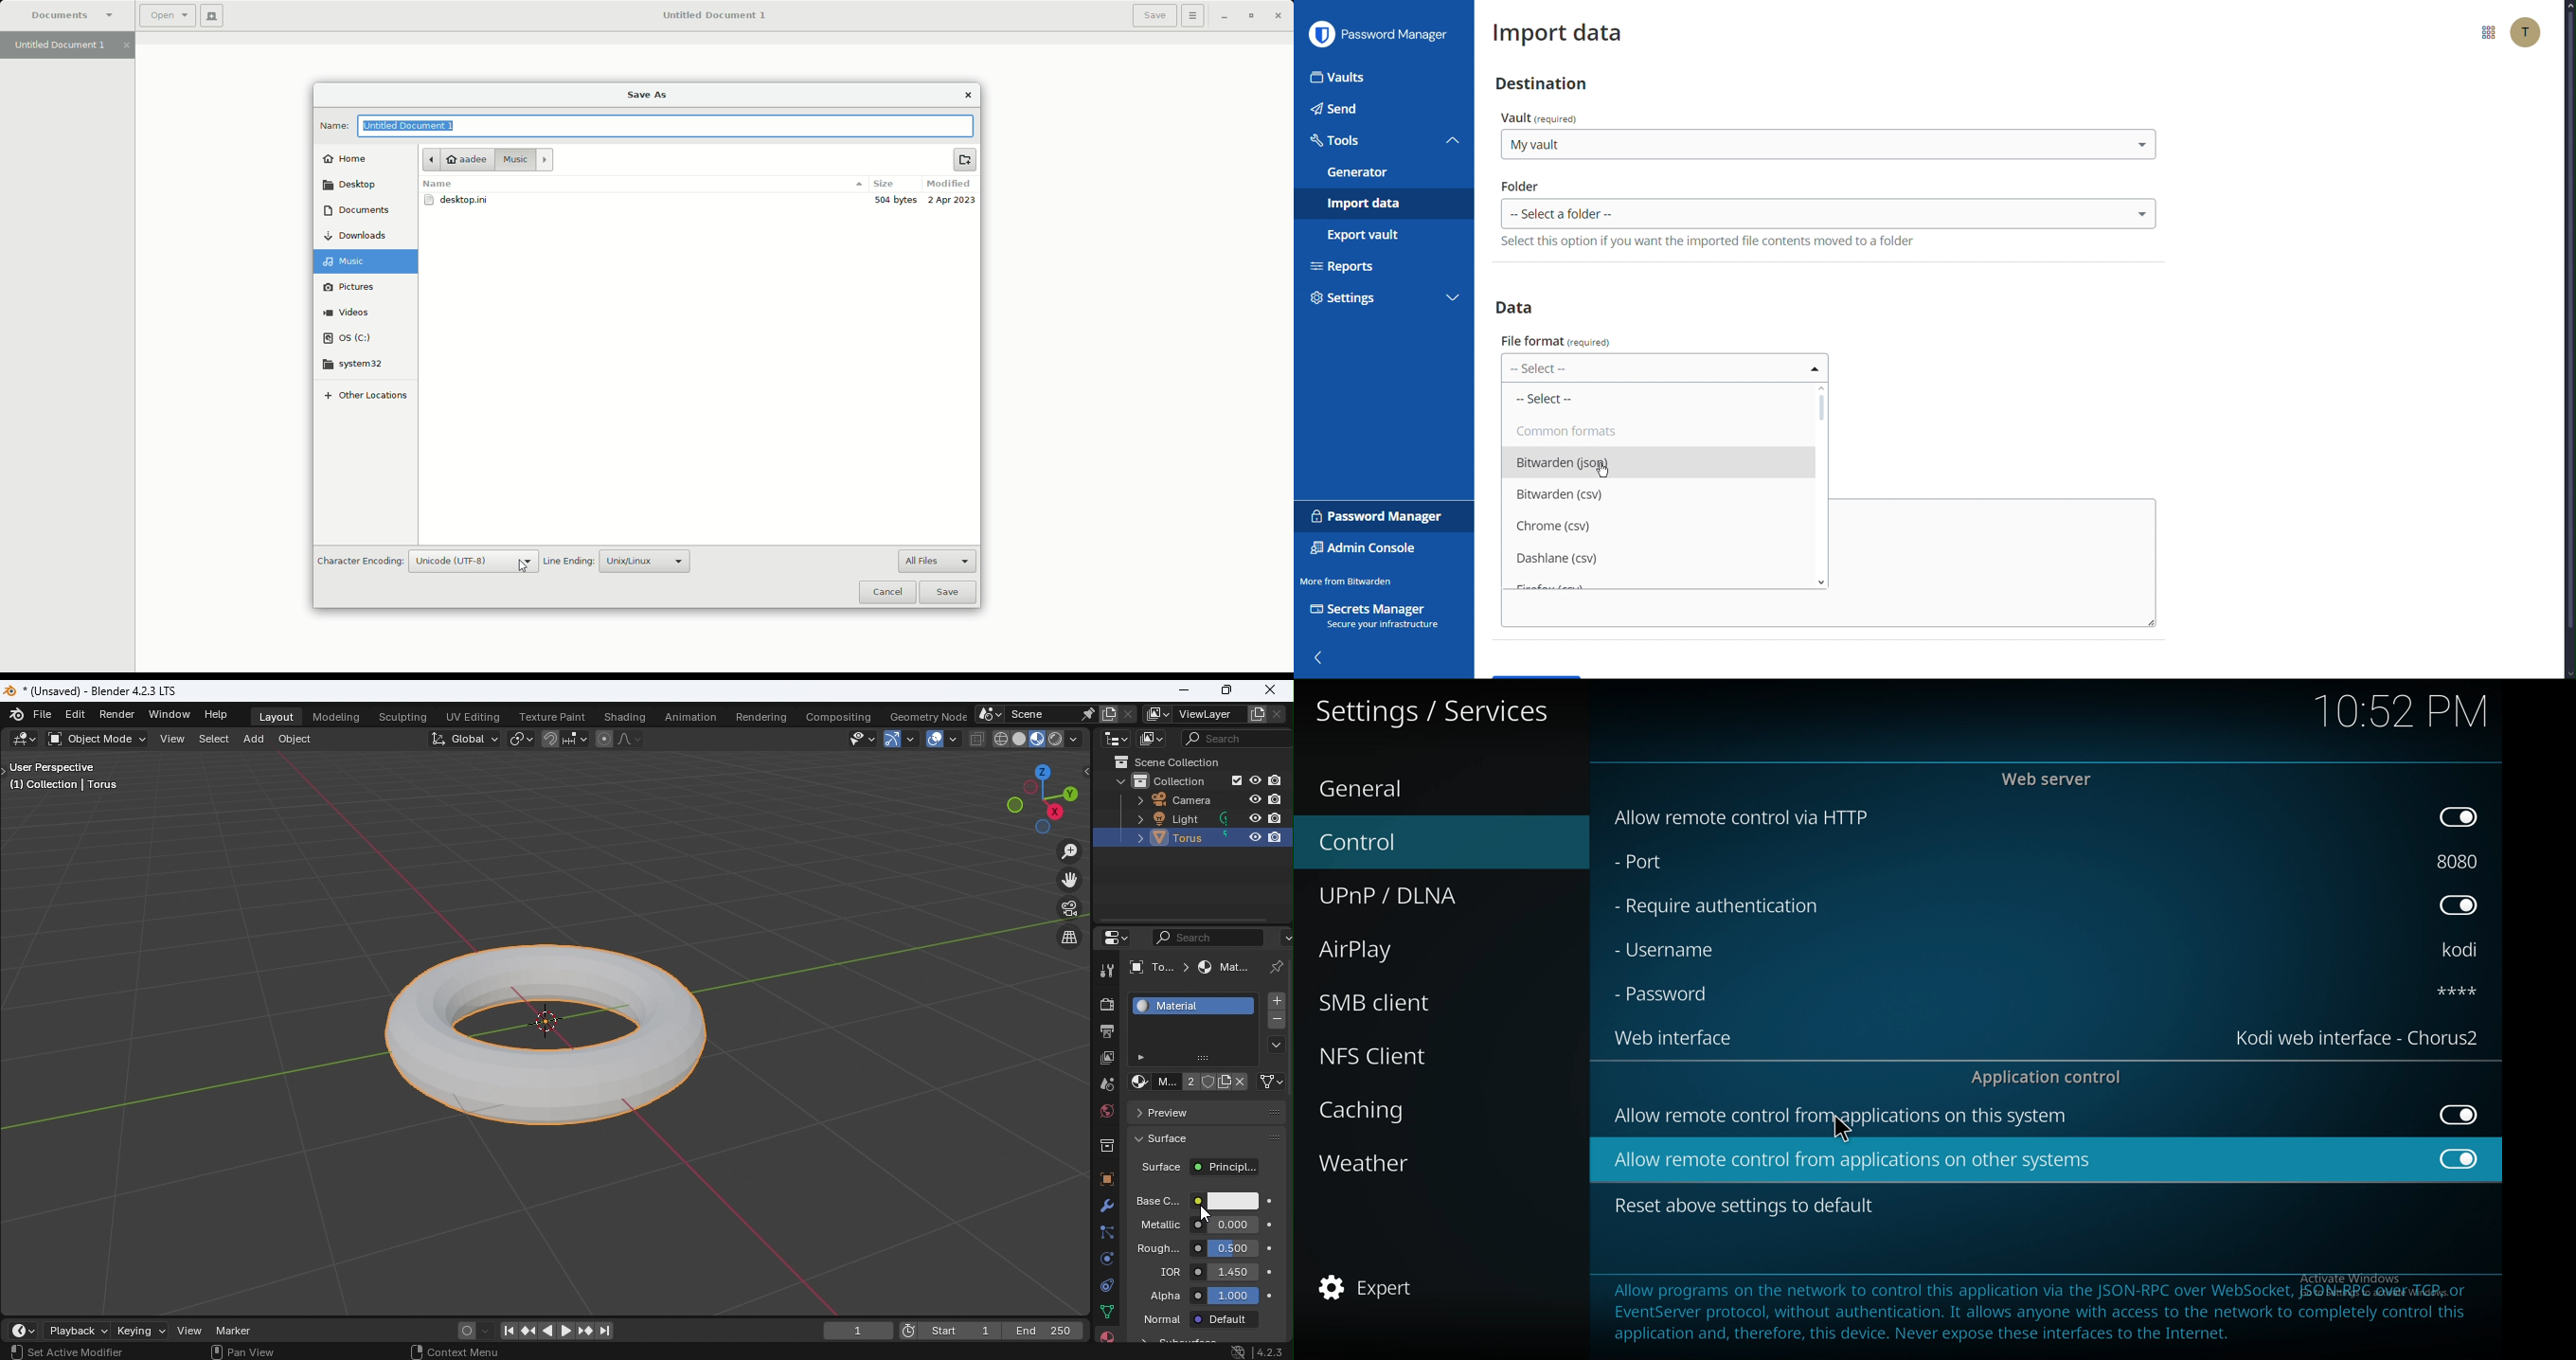 This screenshot has width=2576, height=1372. I want to click on Documents, so click(359, 210).